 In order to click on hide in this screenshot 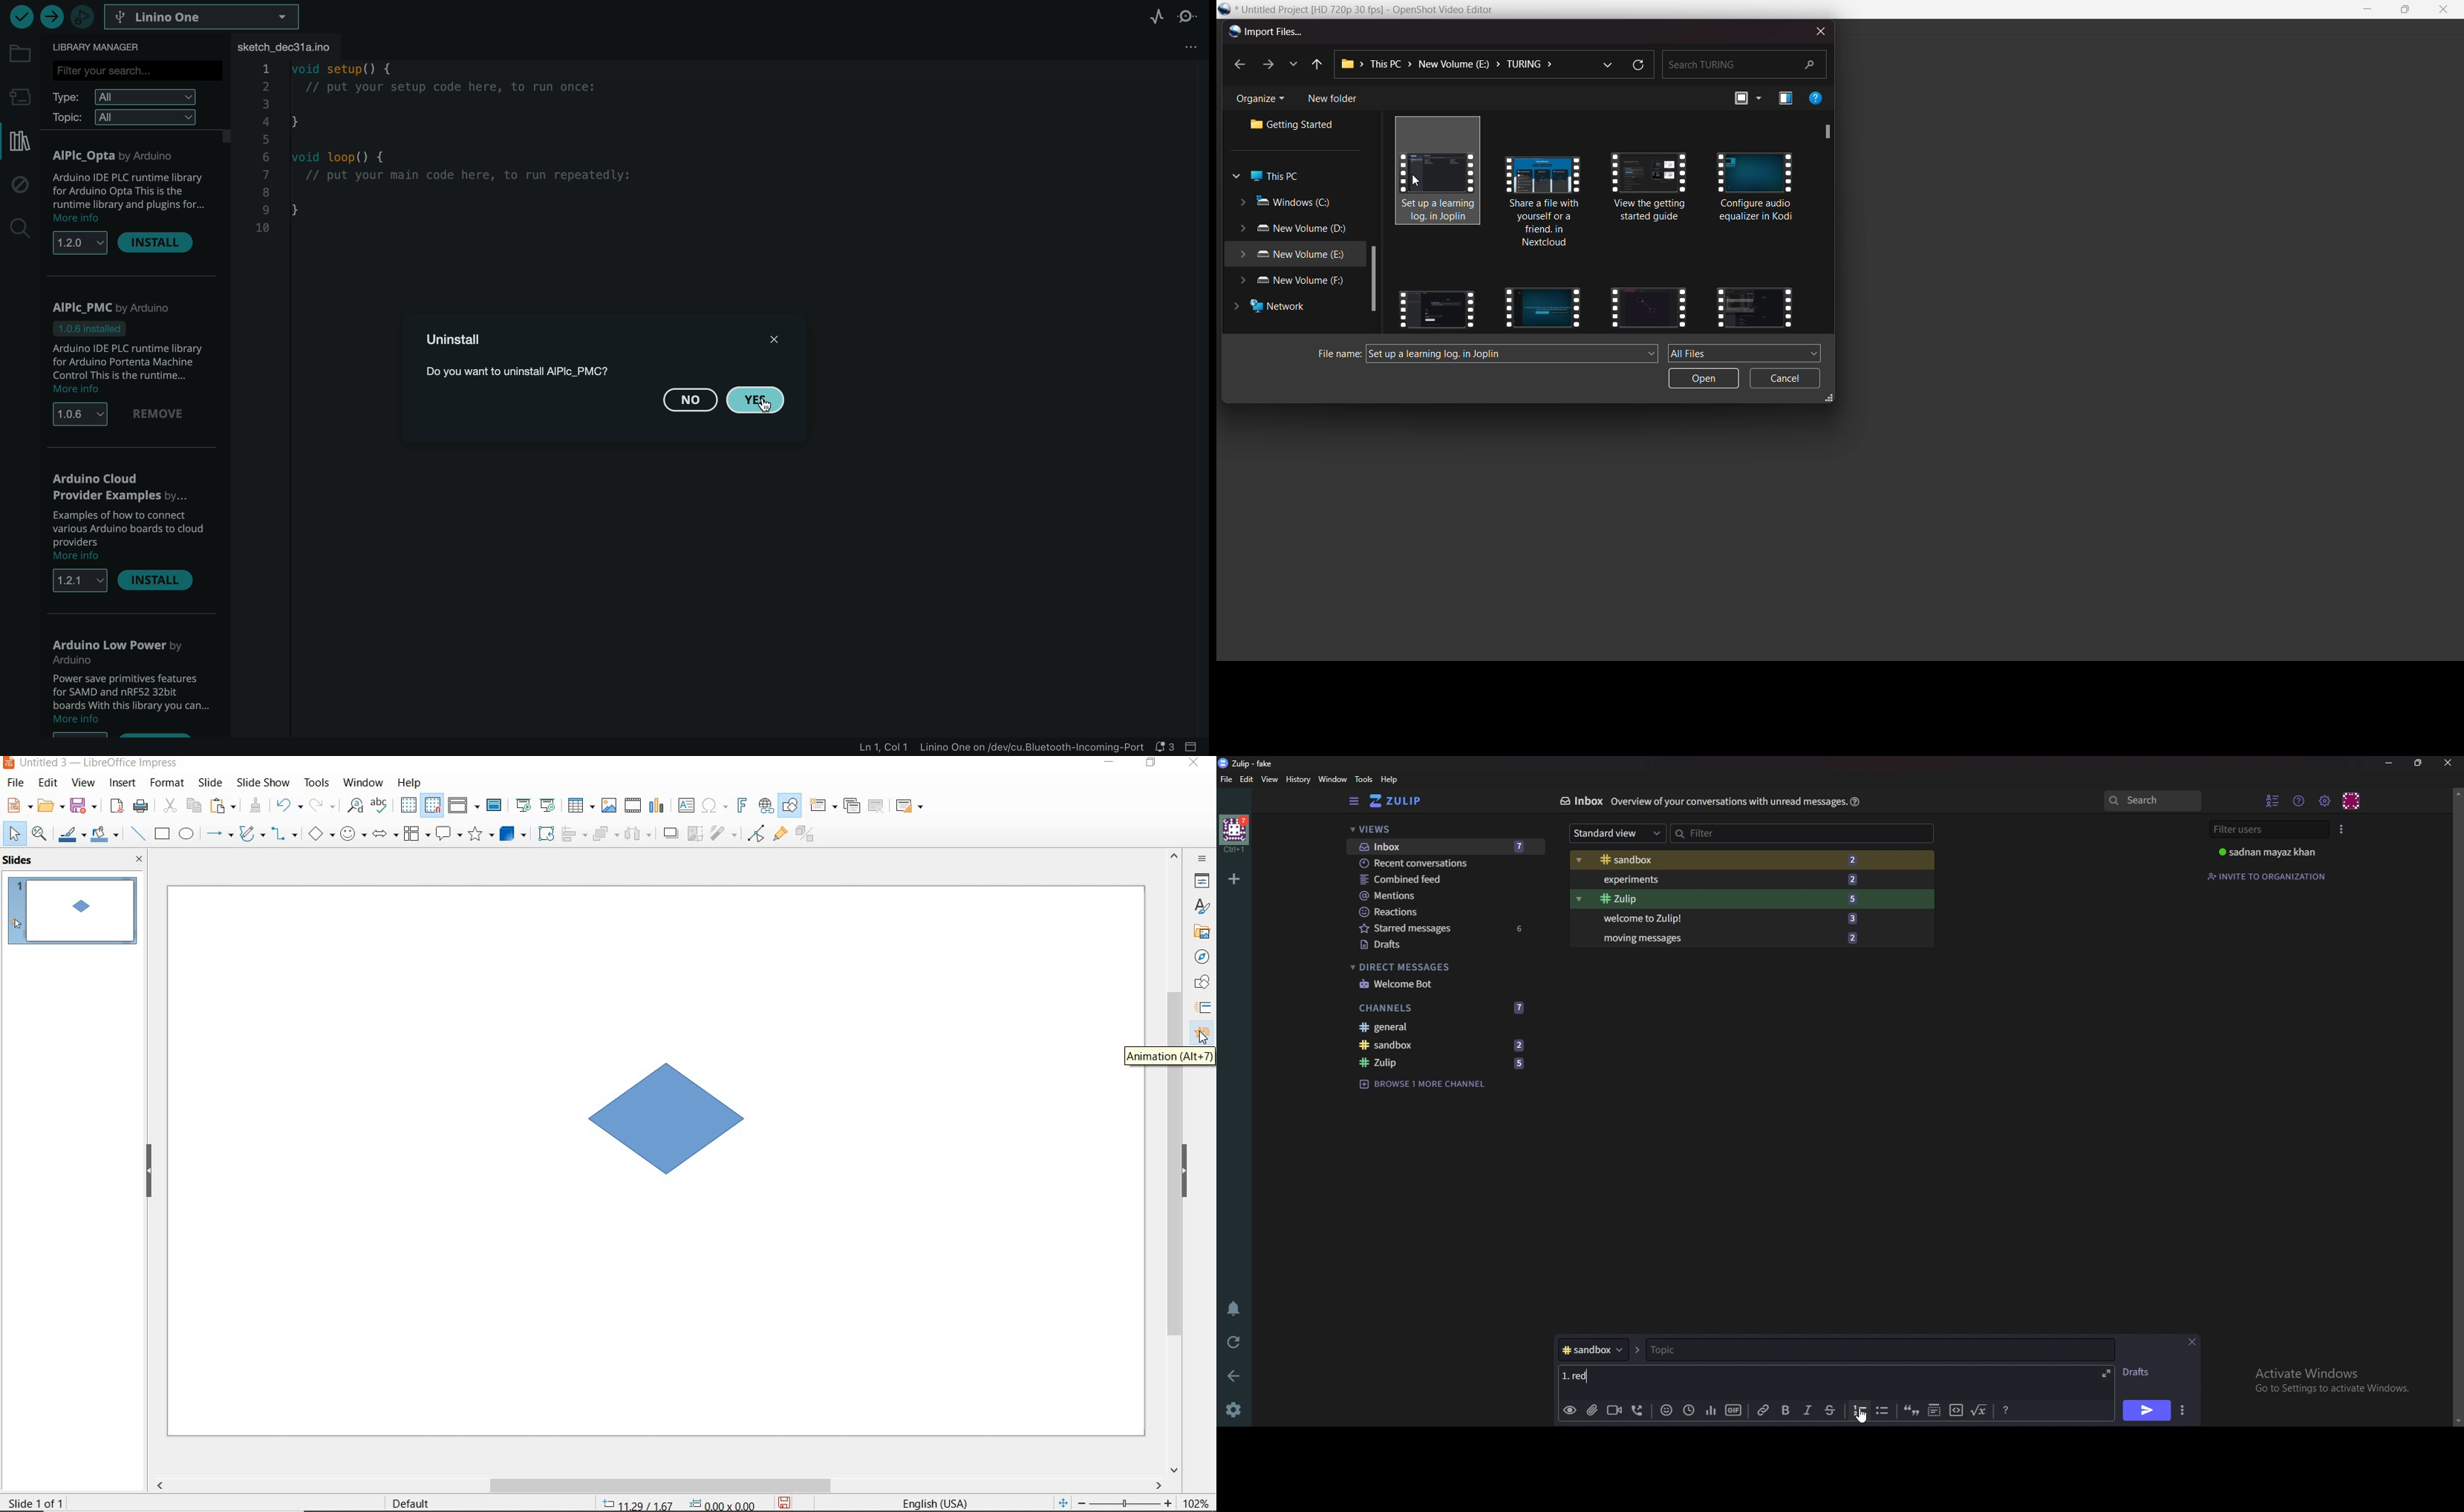, I will do `click(148, 1172)`.